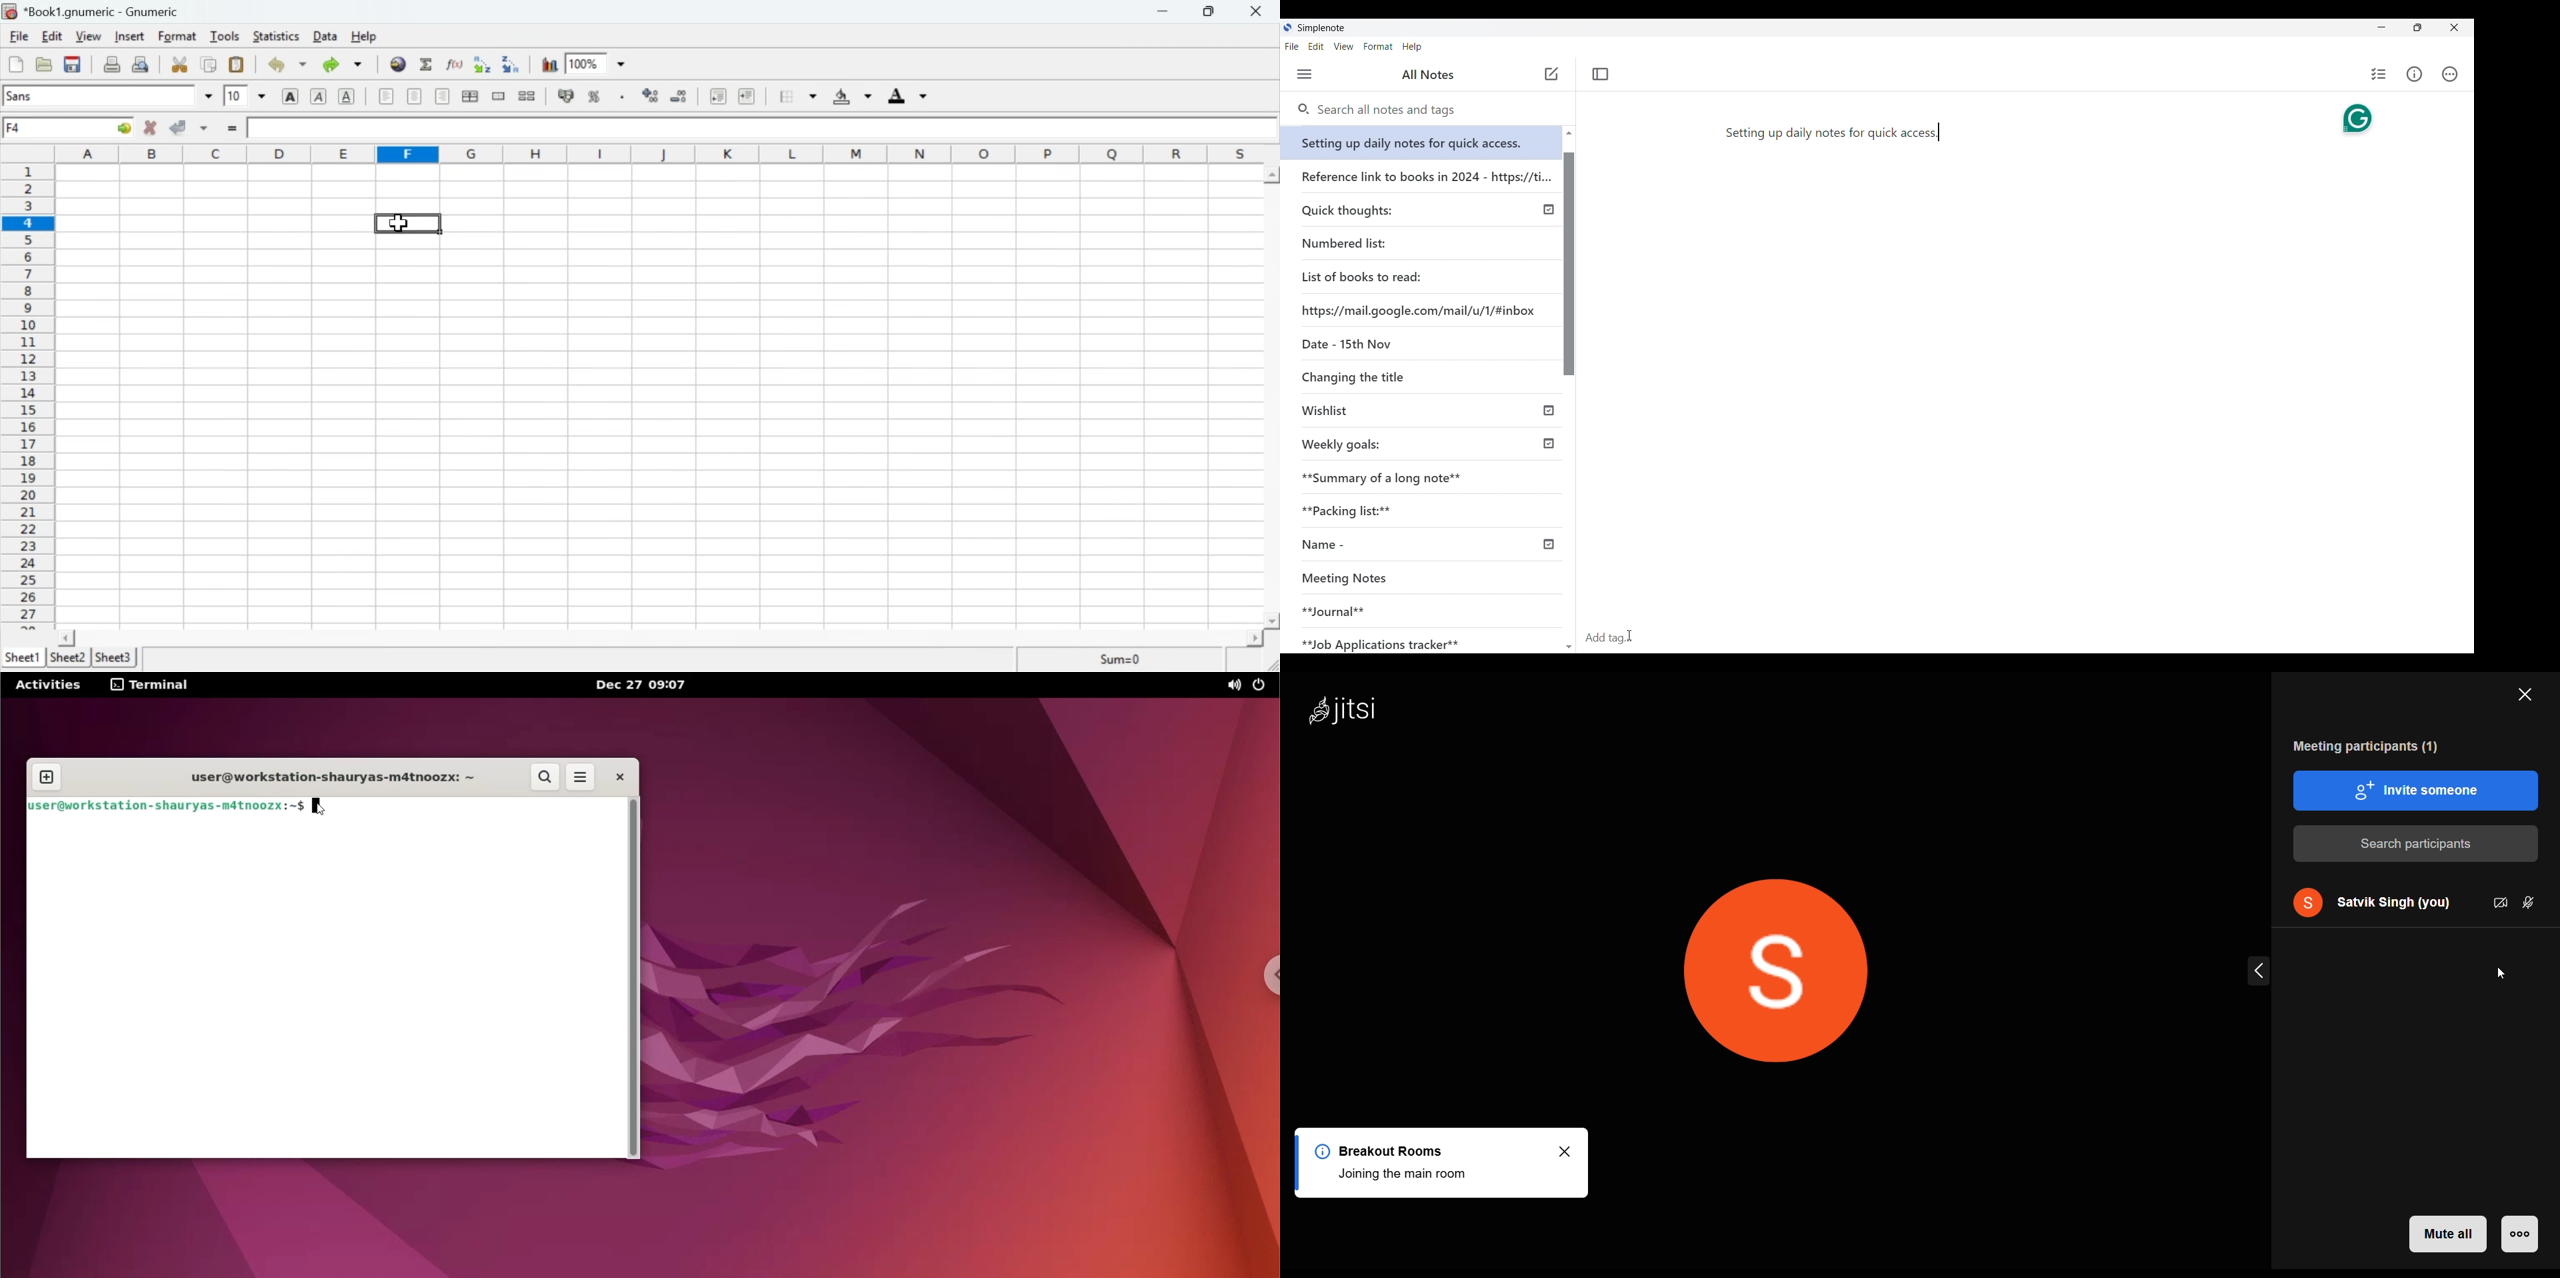  What do you see at coordinates (754, 127) in the screenshot?
I see `Contents of active cell` at bounding box center [754, 127].